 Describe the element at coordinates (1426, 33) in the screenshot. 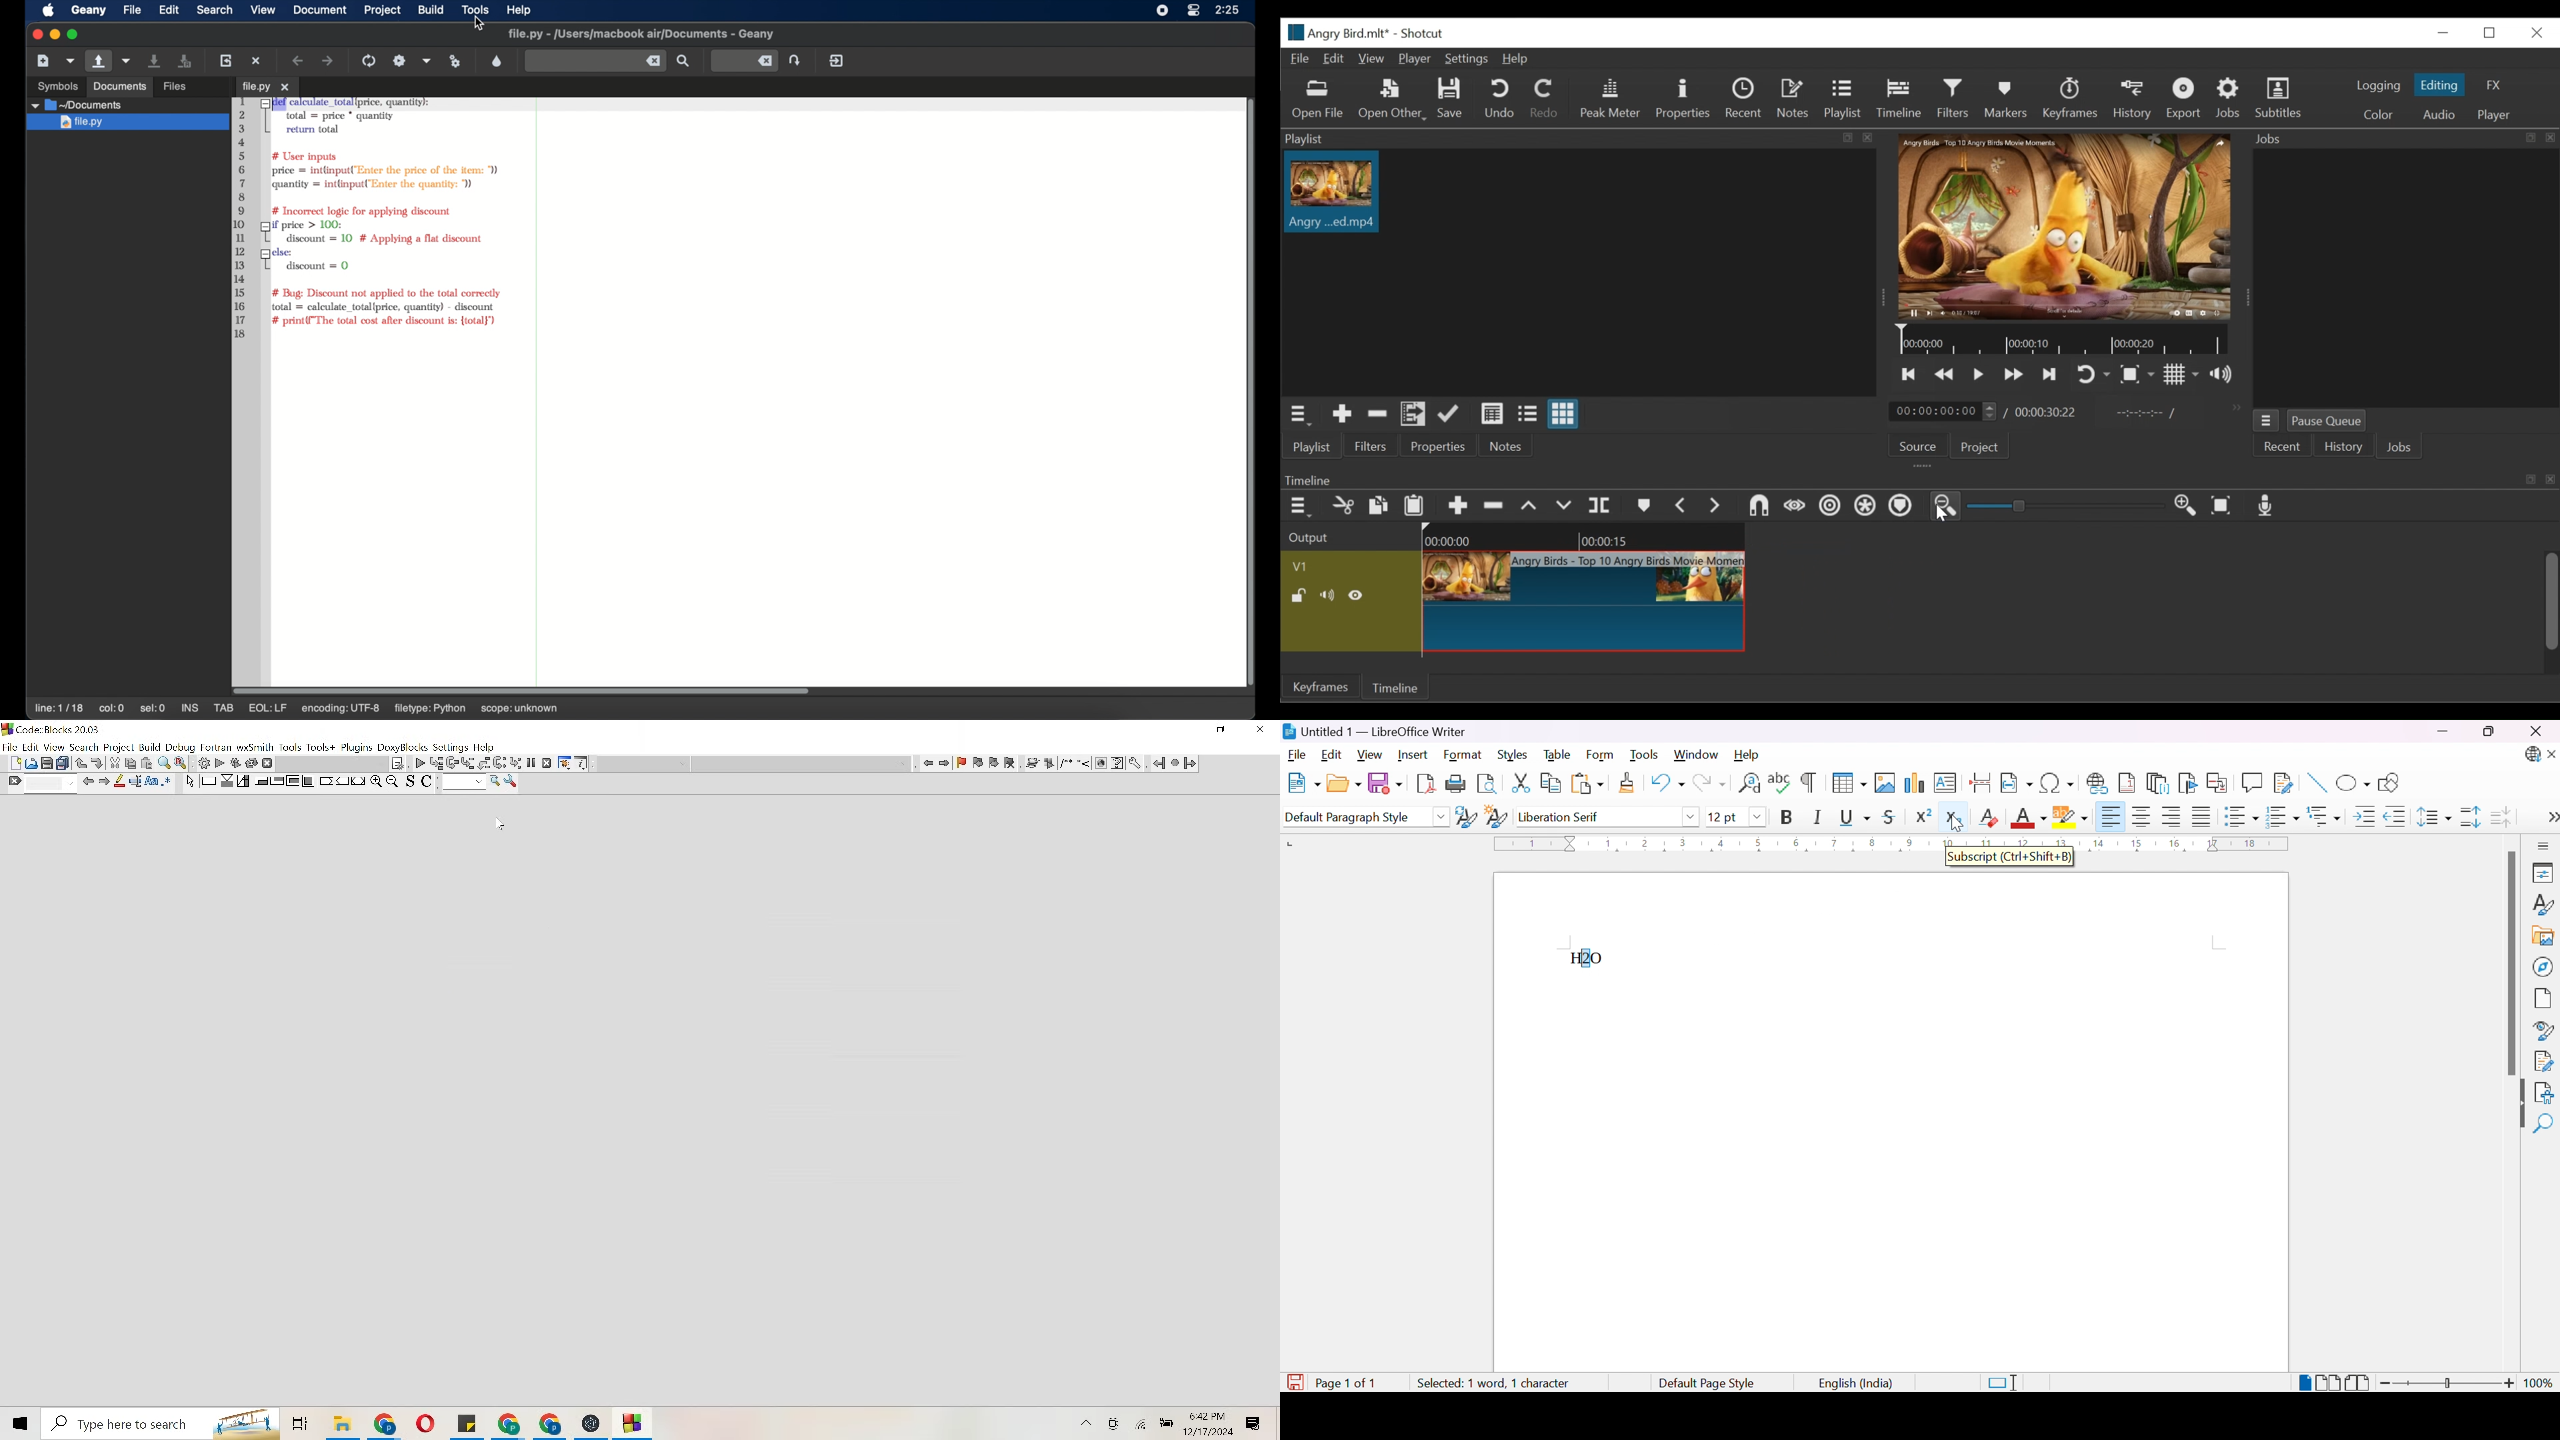

I see `Shotcut` at that location.